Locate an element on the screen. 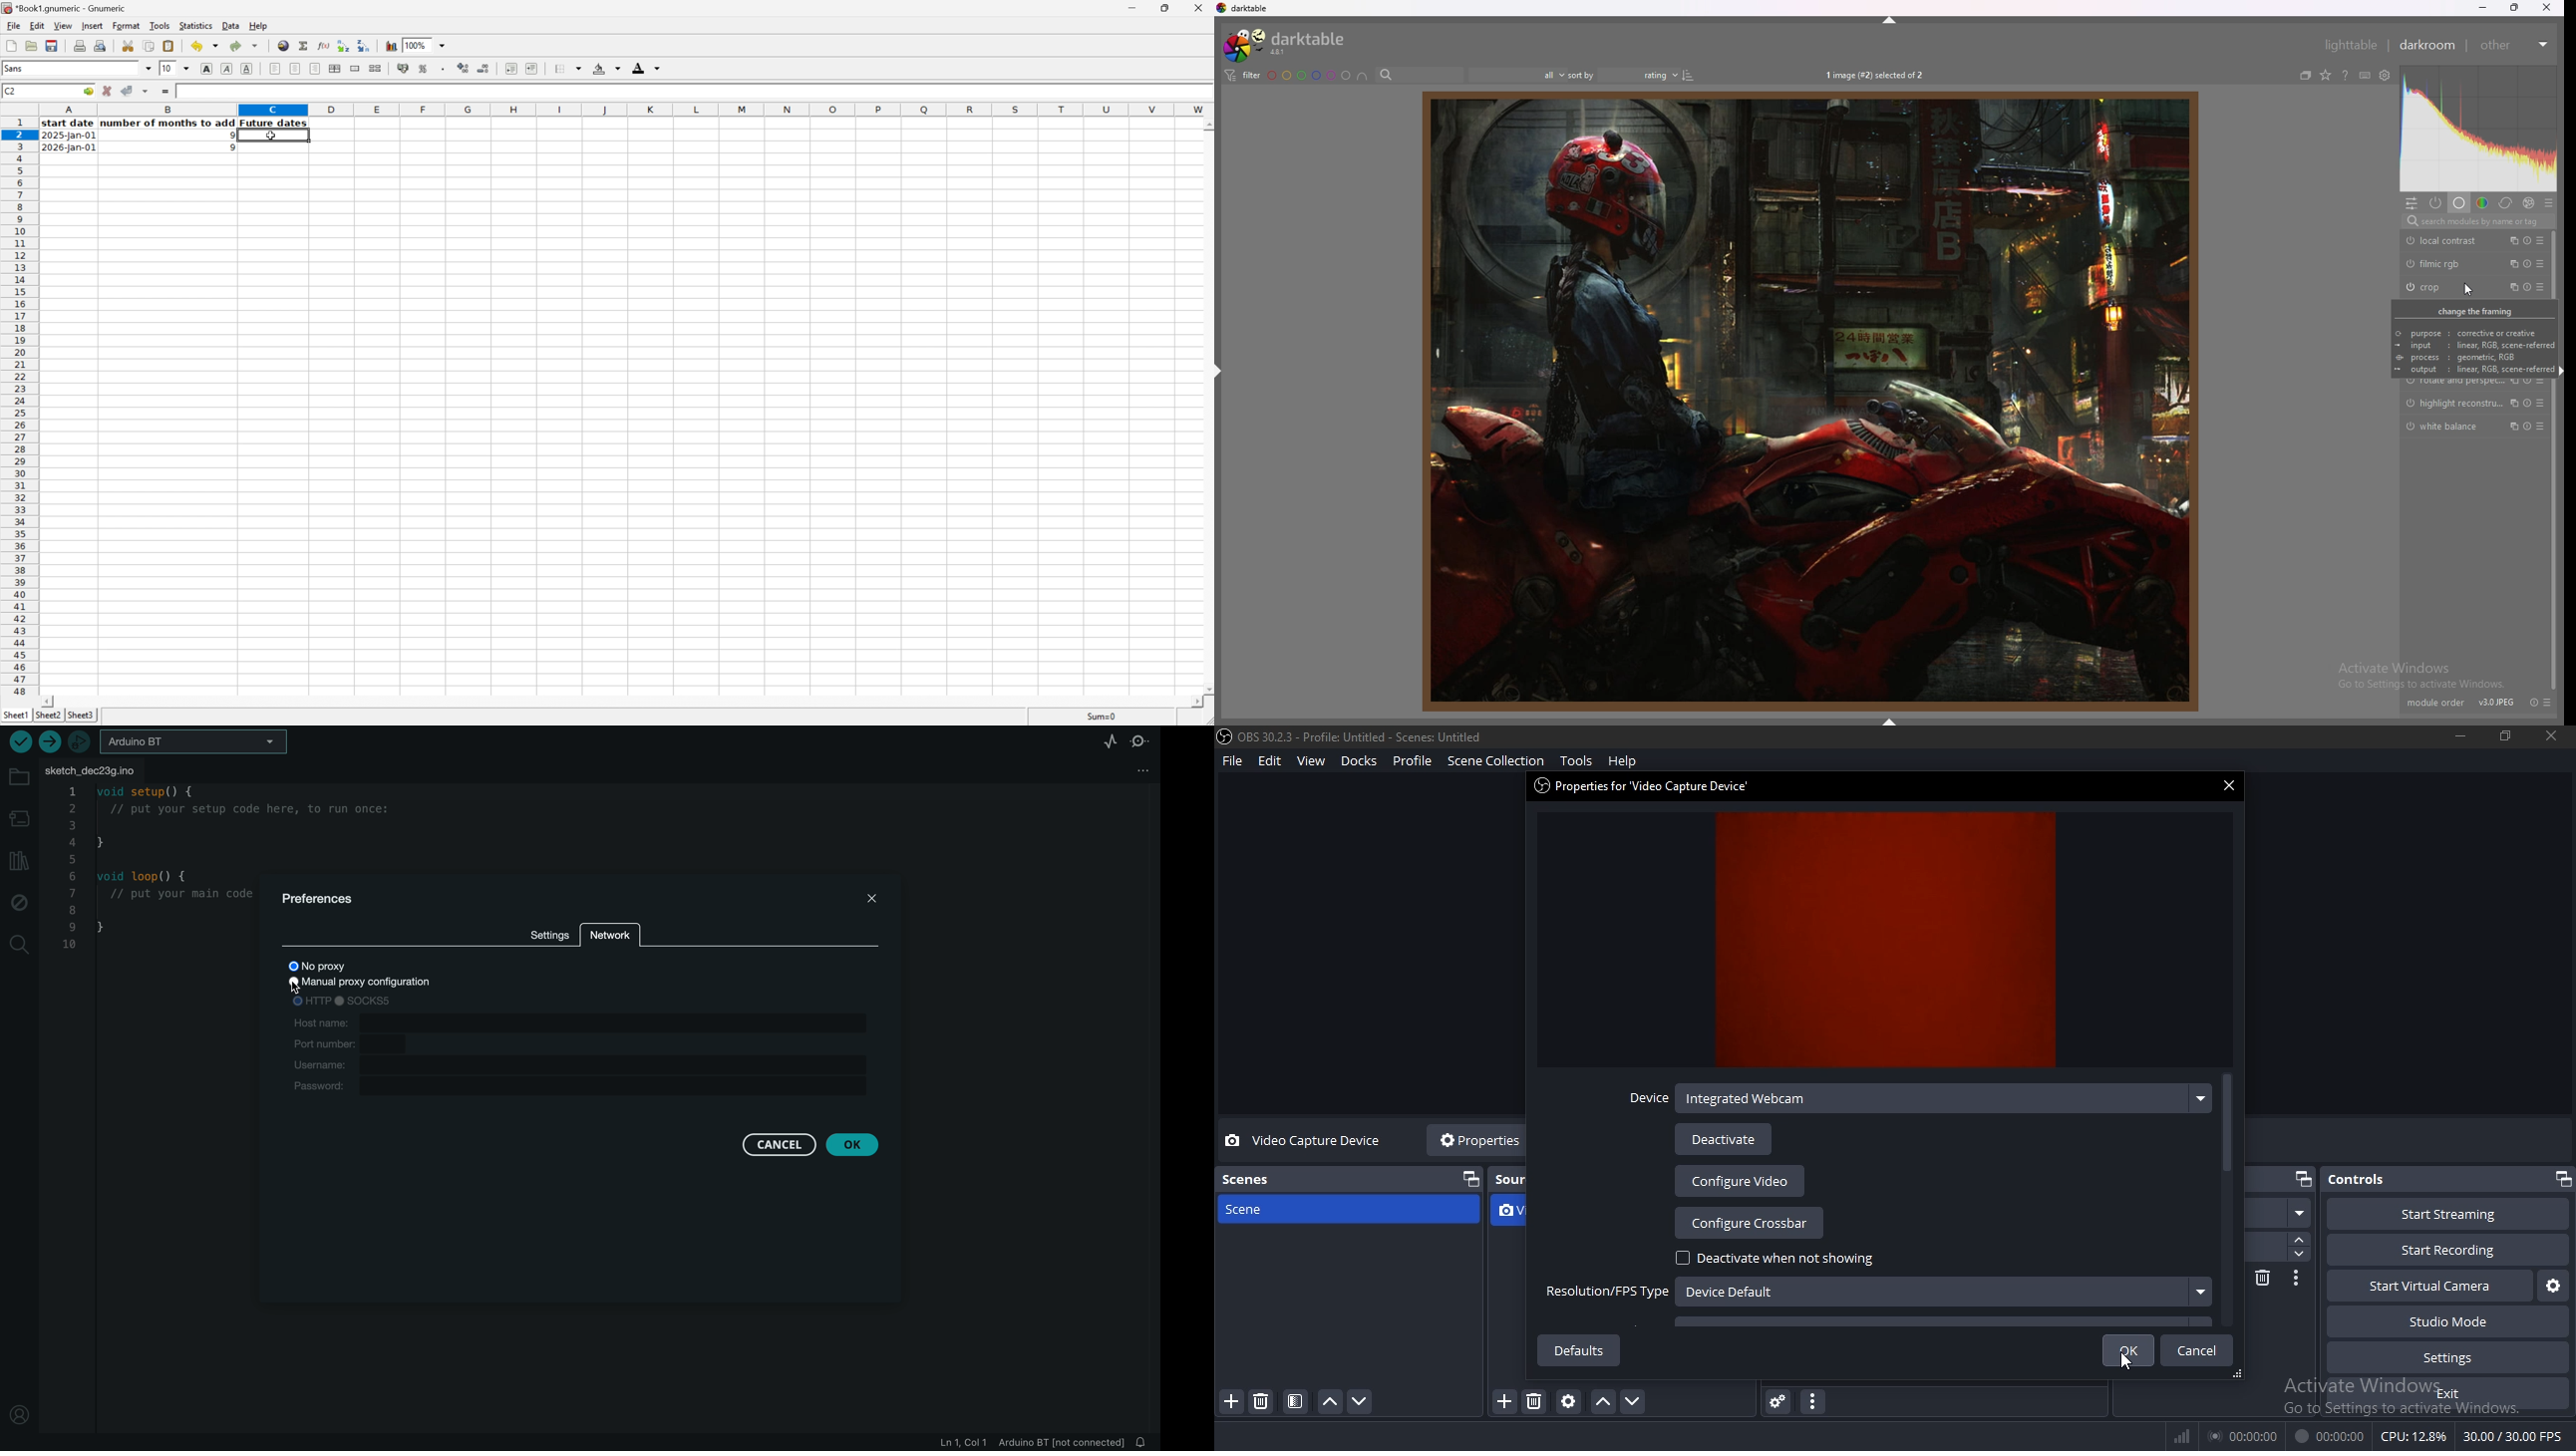 The image size is (2576, 1456). debug is located at coordinates (20, 903).